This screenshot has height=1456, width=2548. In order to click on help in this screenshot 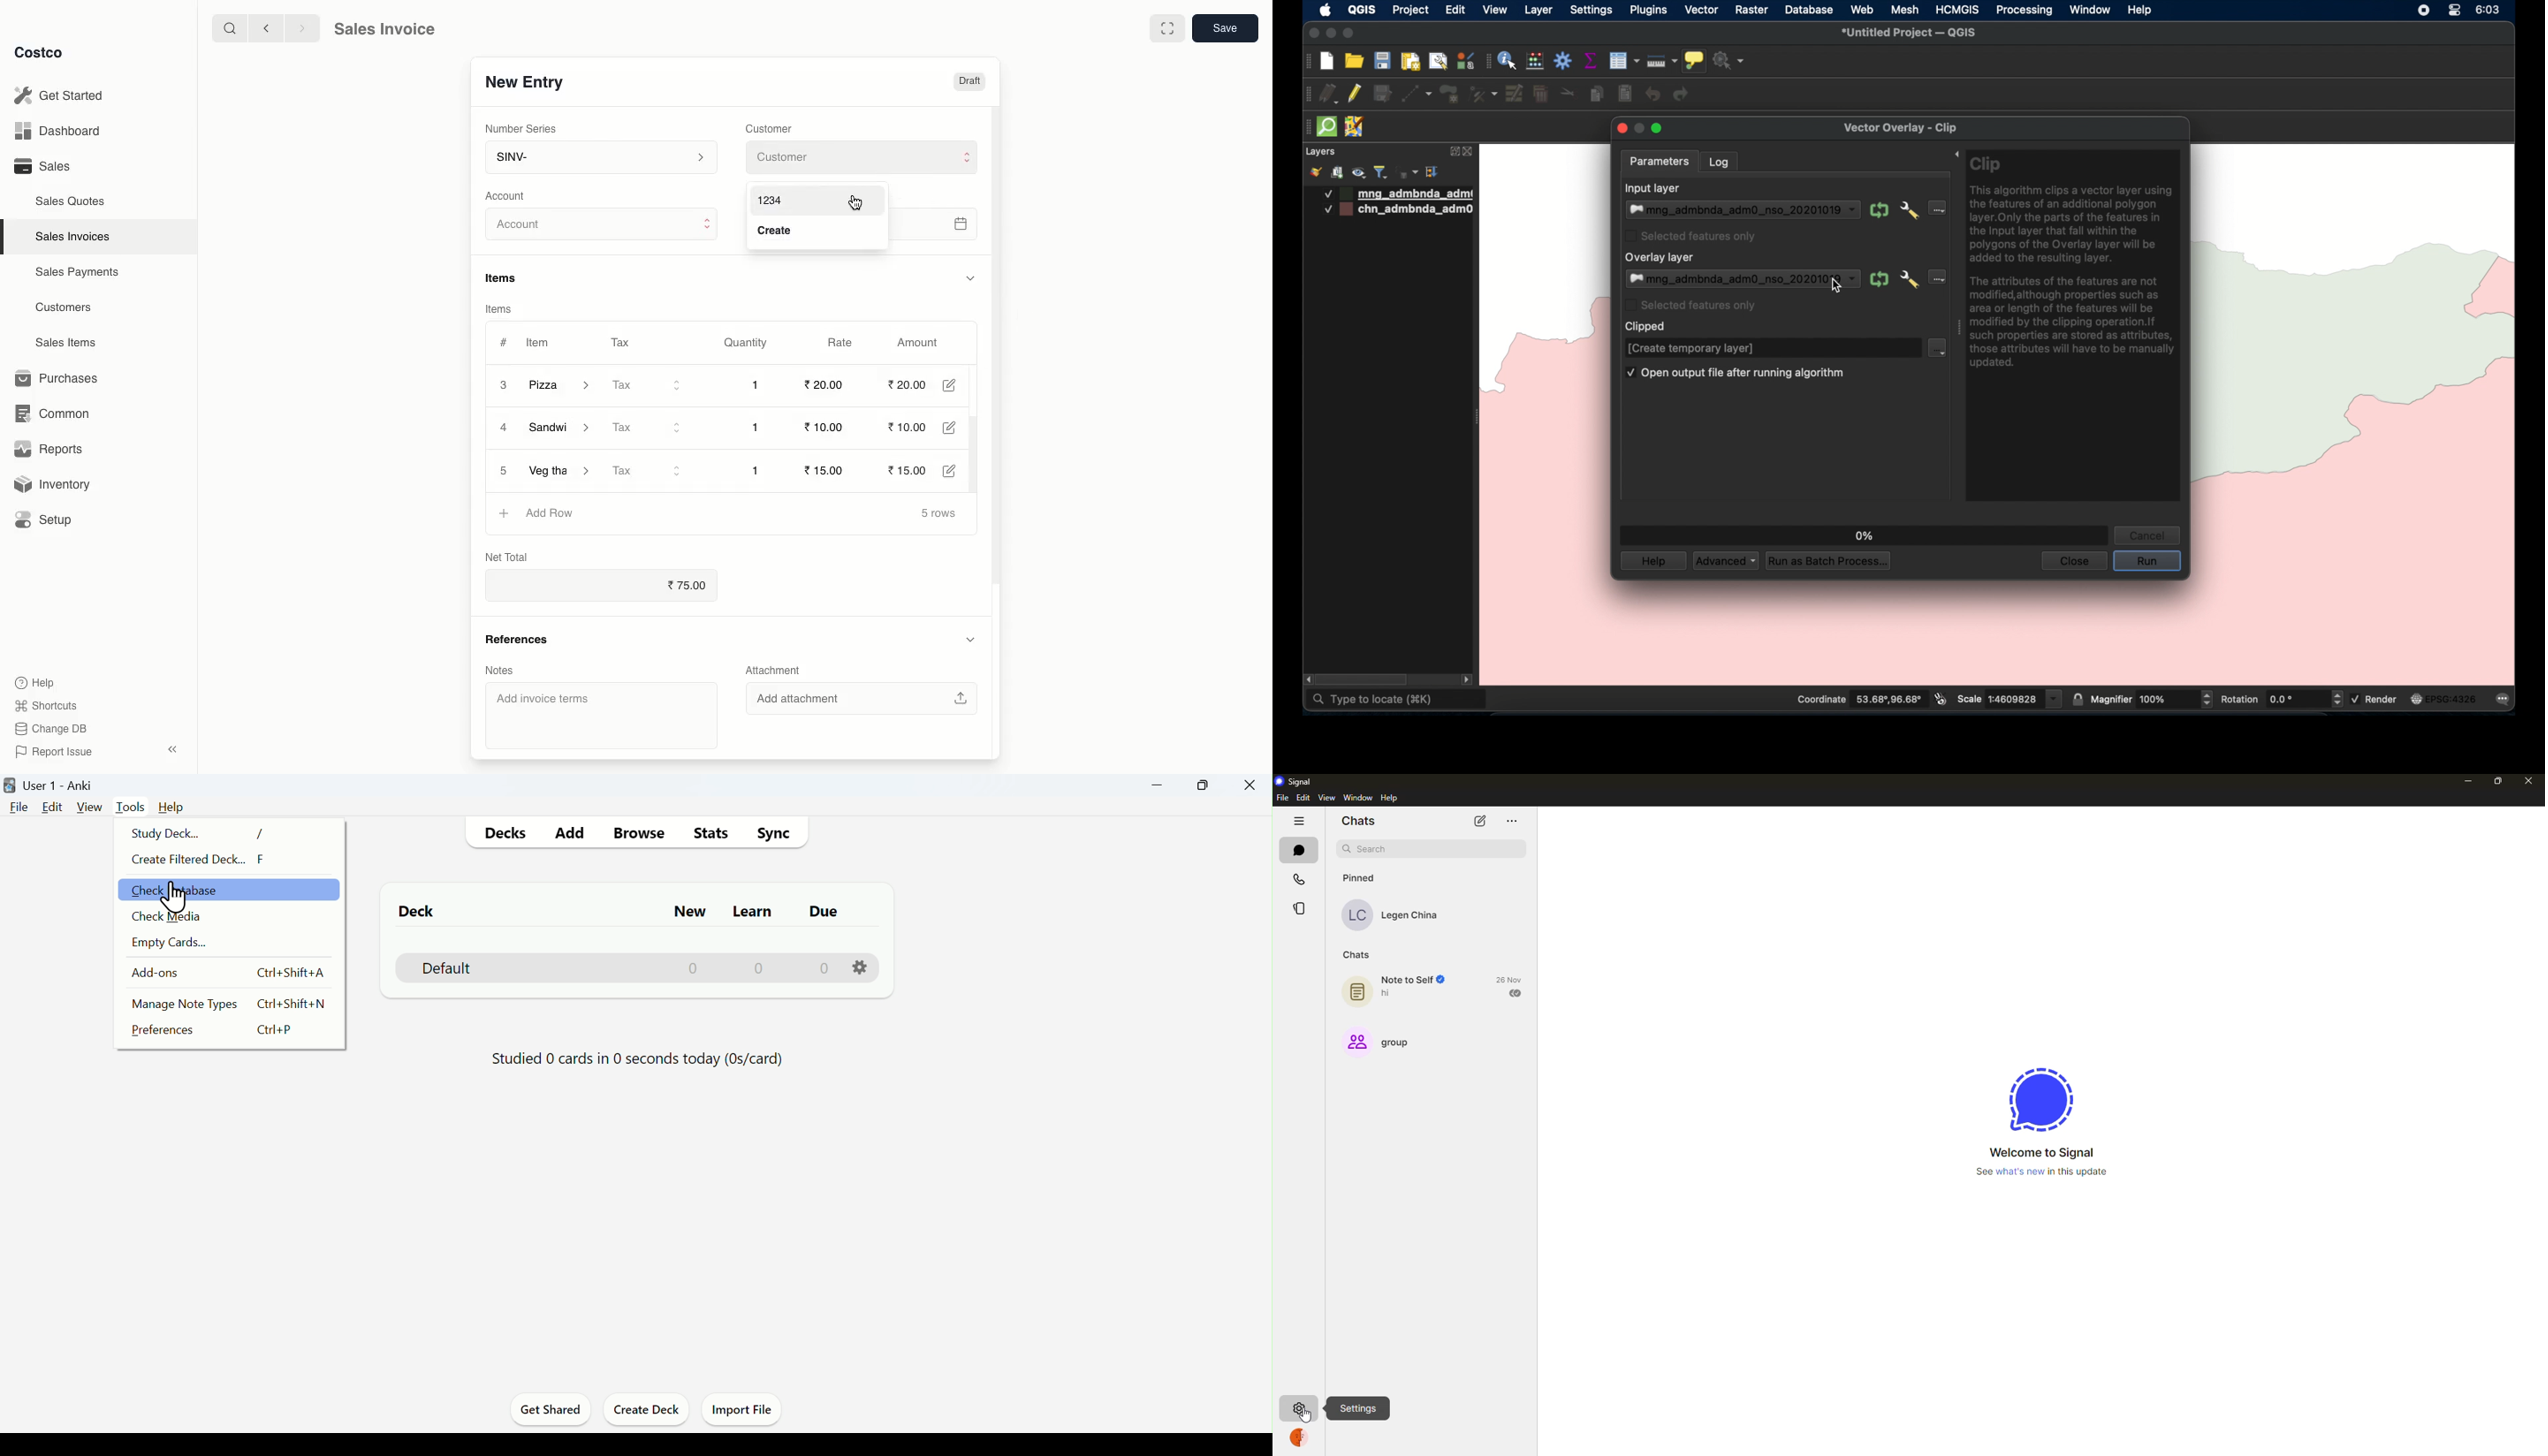, I will do `click(1652, 561)`.